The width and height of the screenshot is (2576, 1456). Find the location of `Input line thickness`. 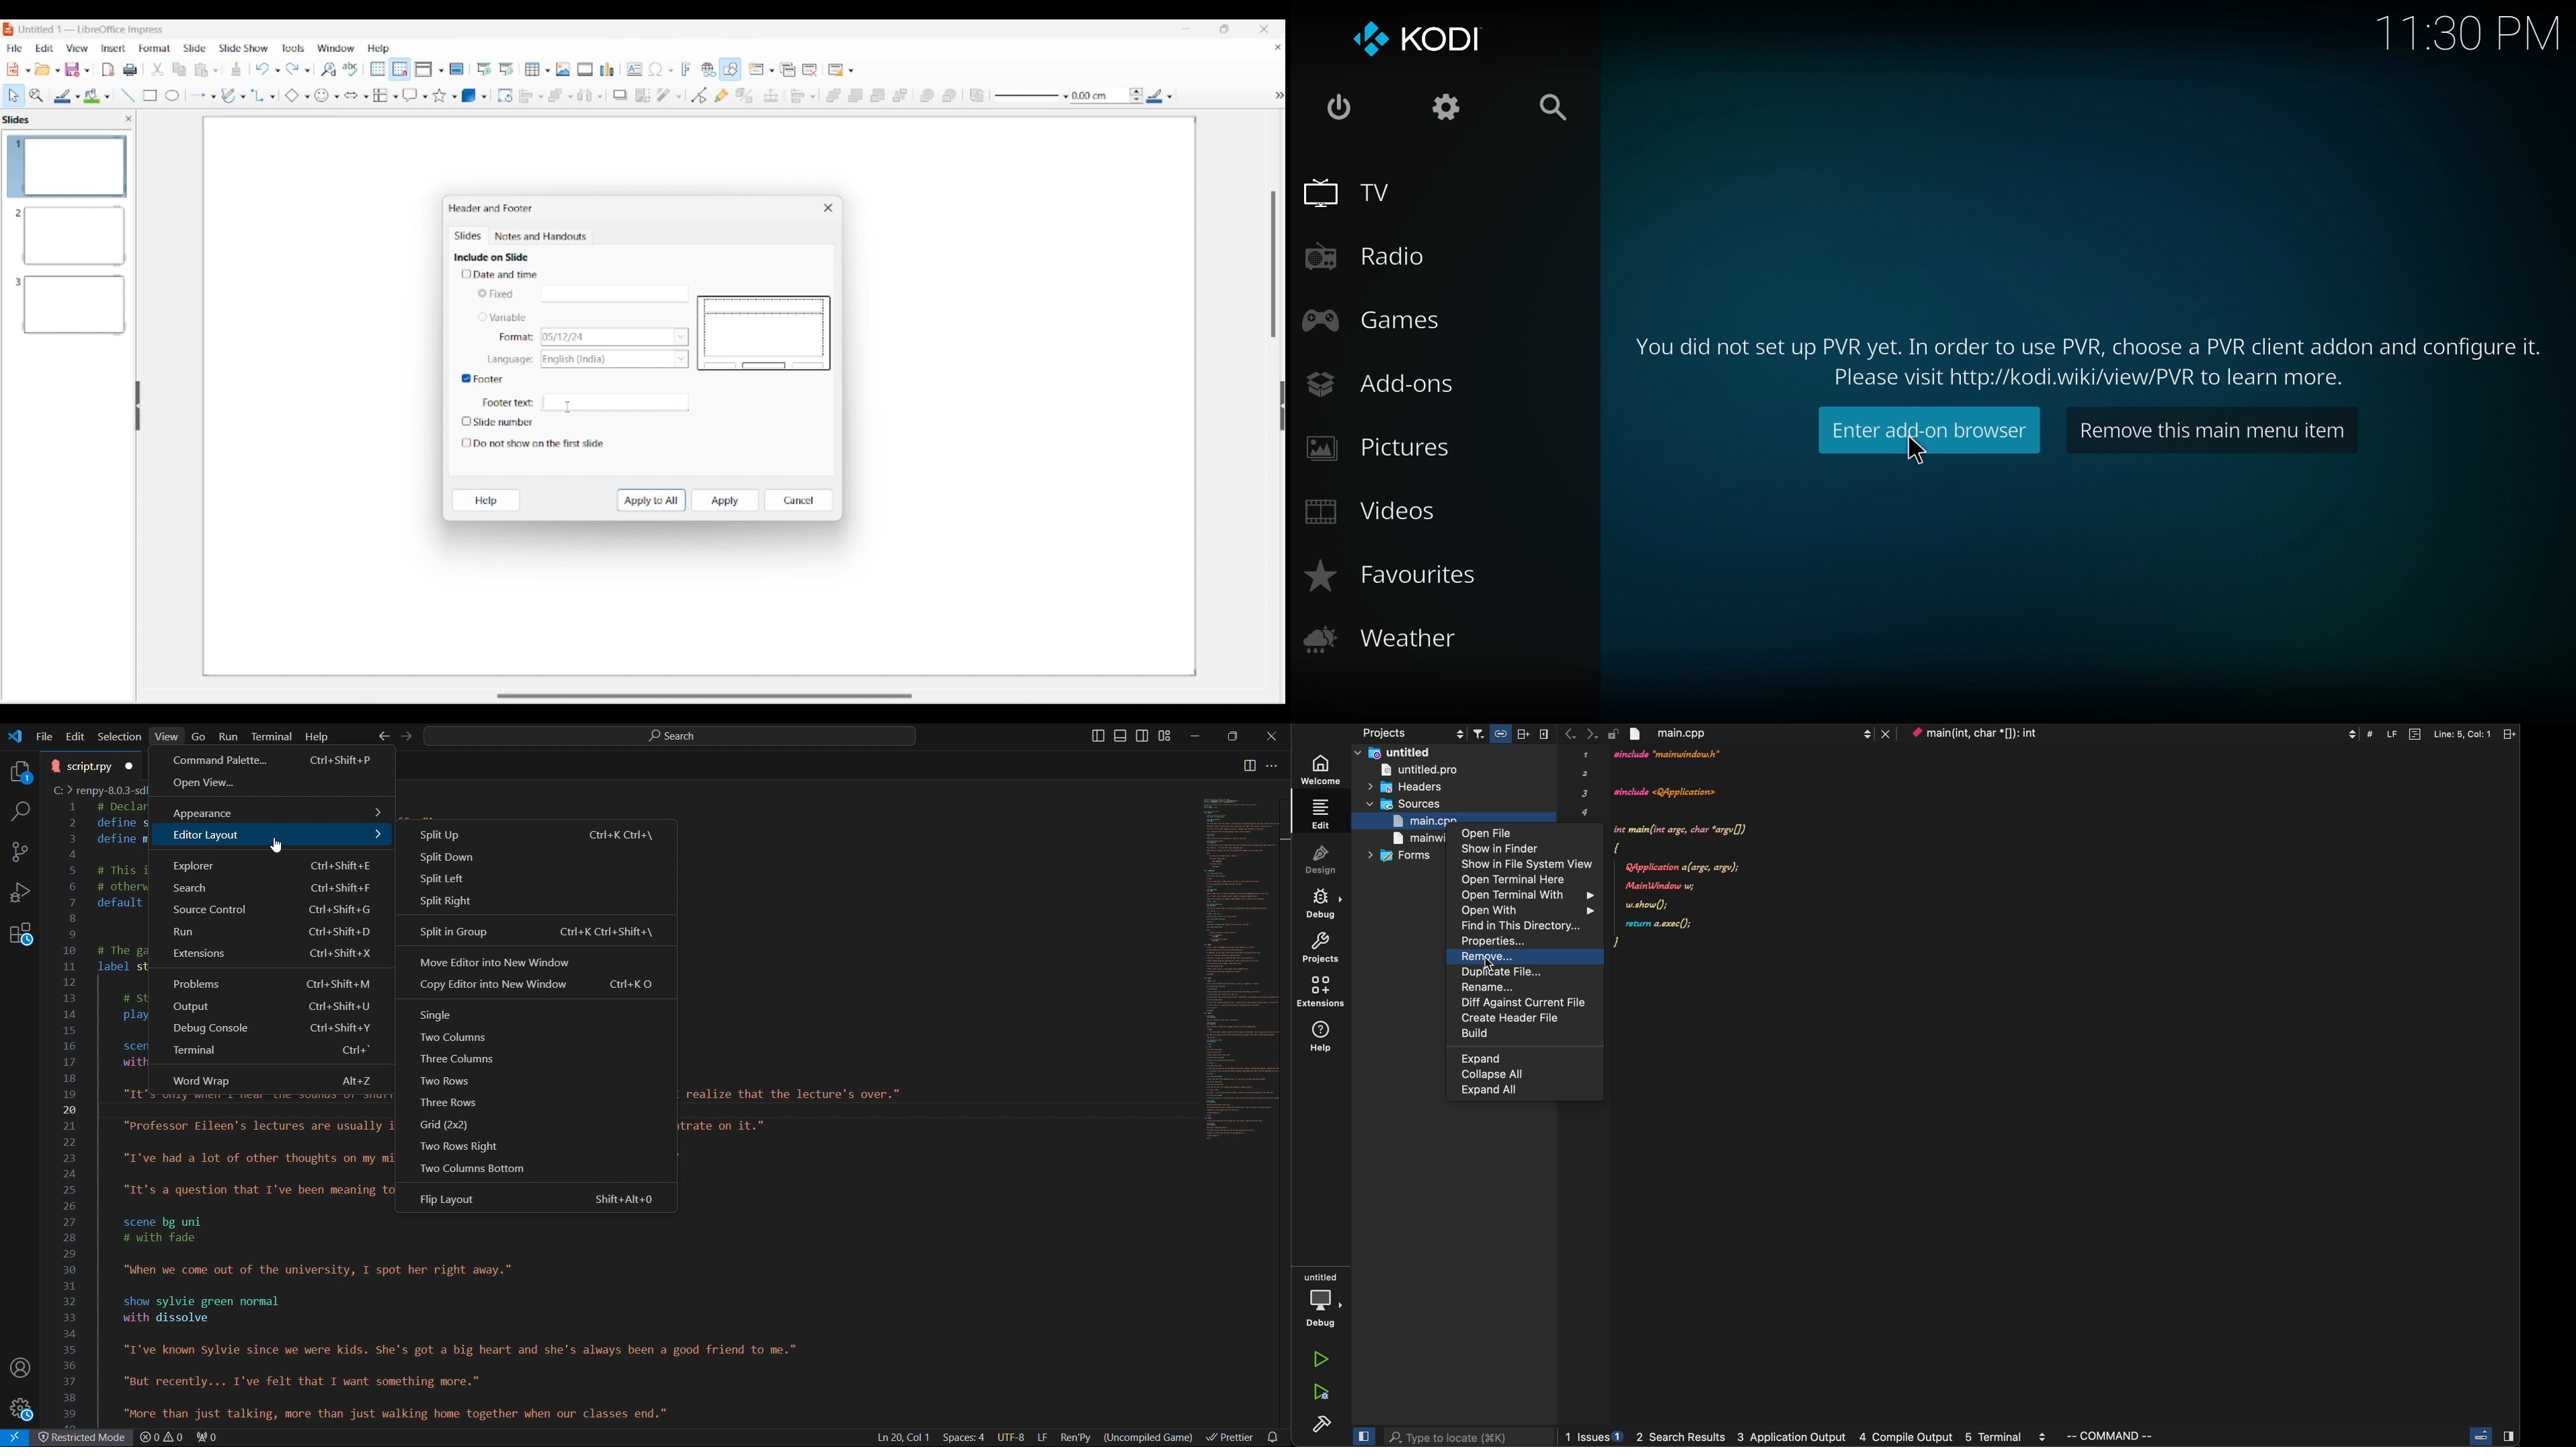

Input line thickness is located at coordinates (1100, 96).